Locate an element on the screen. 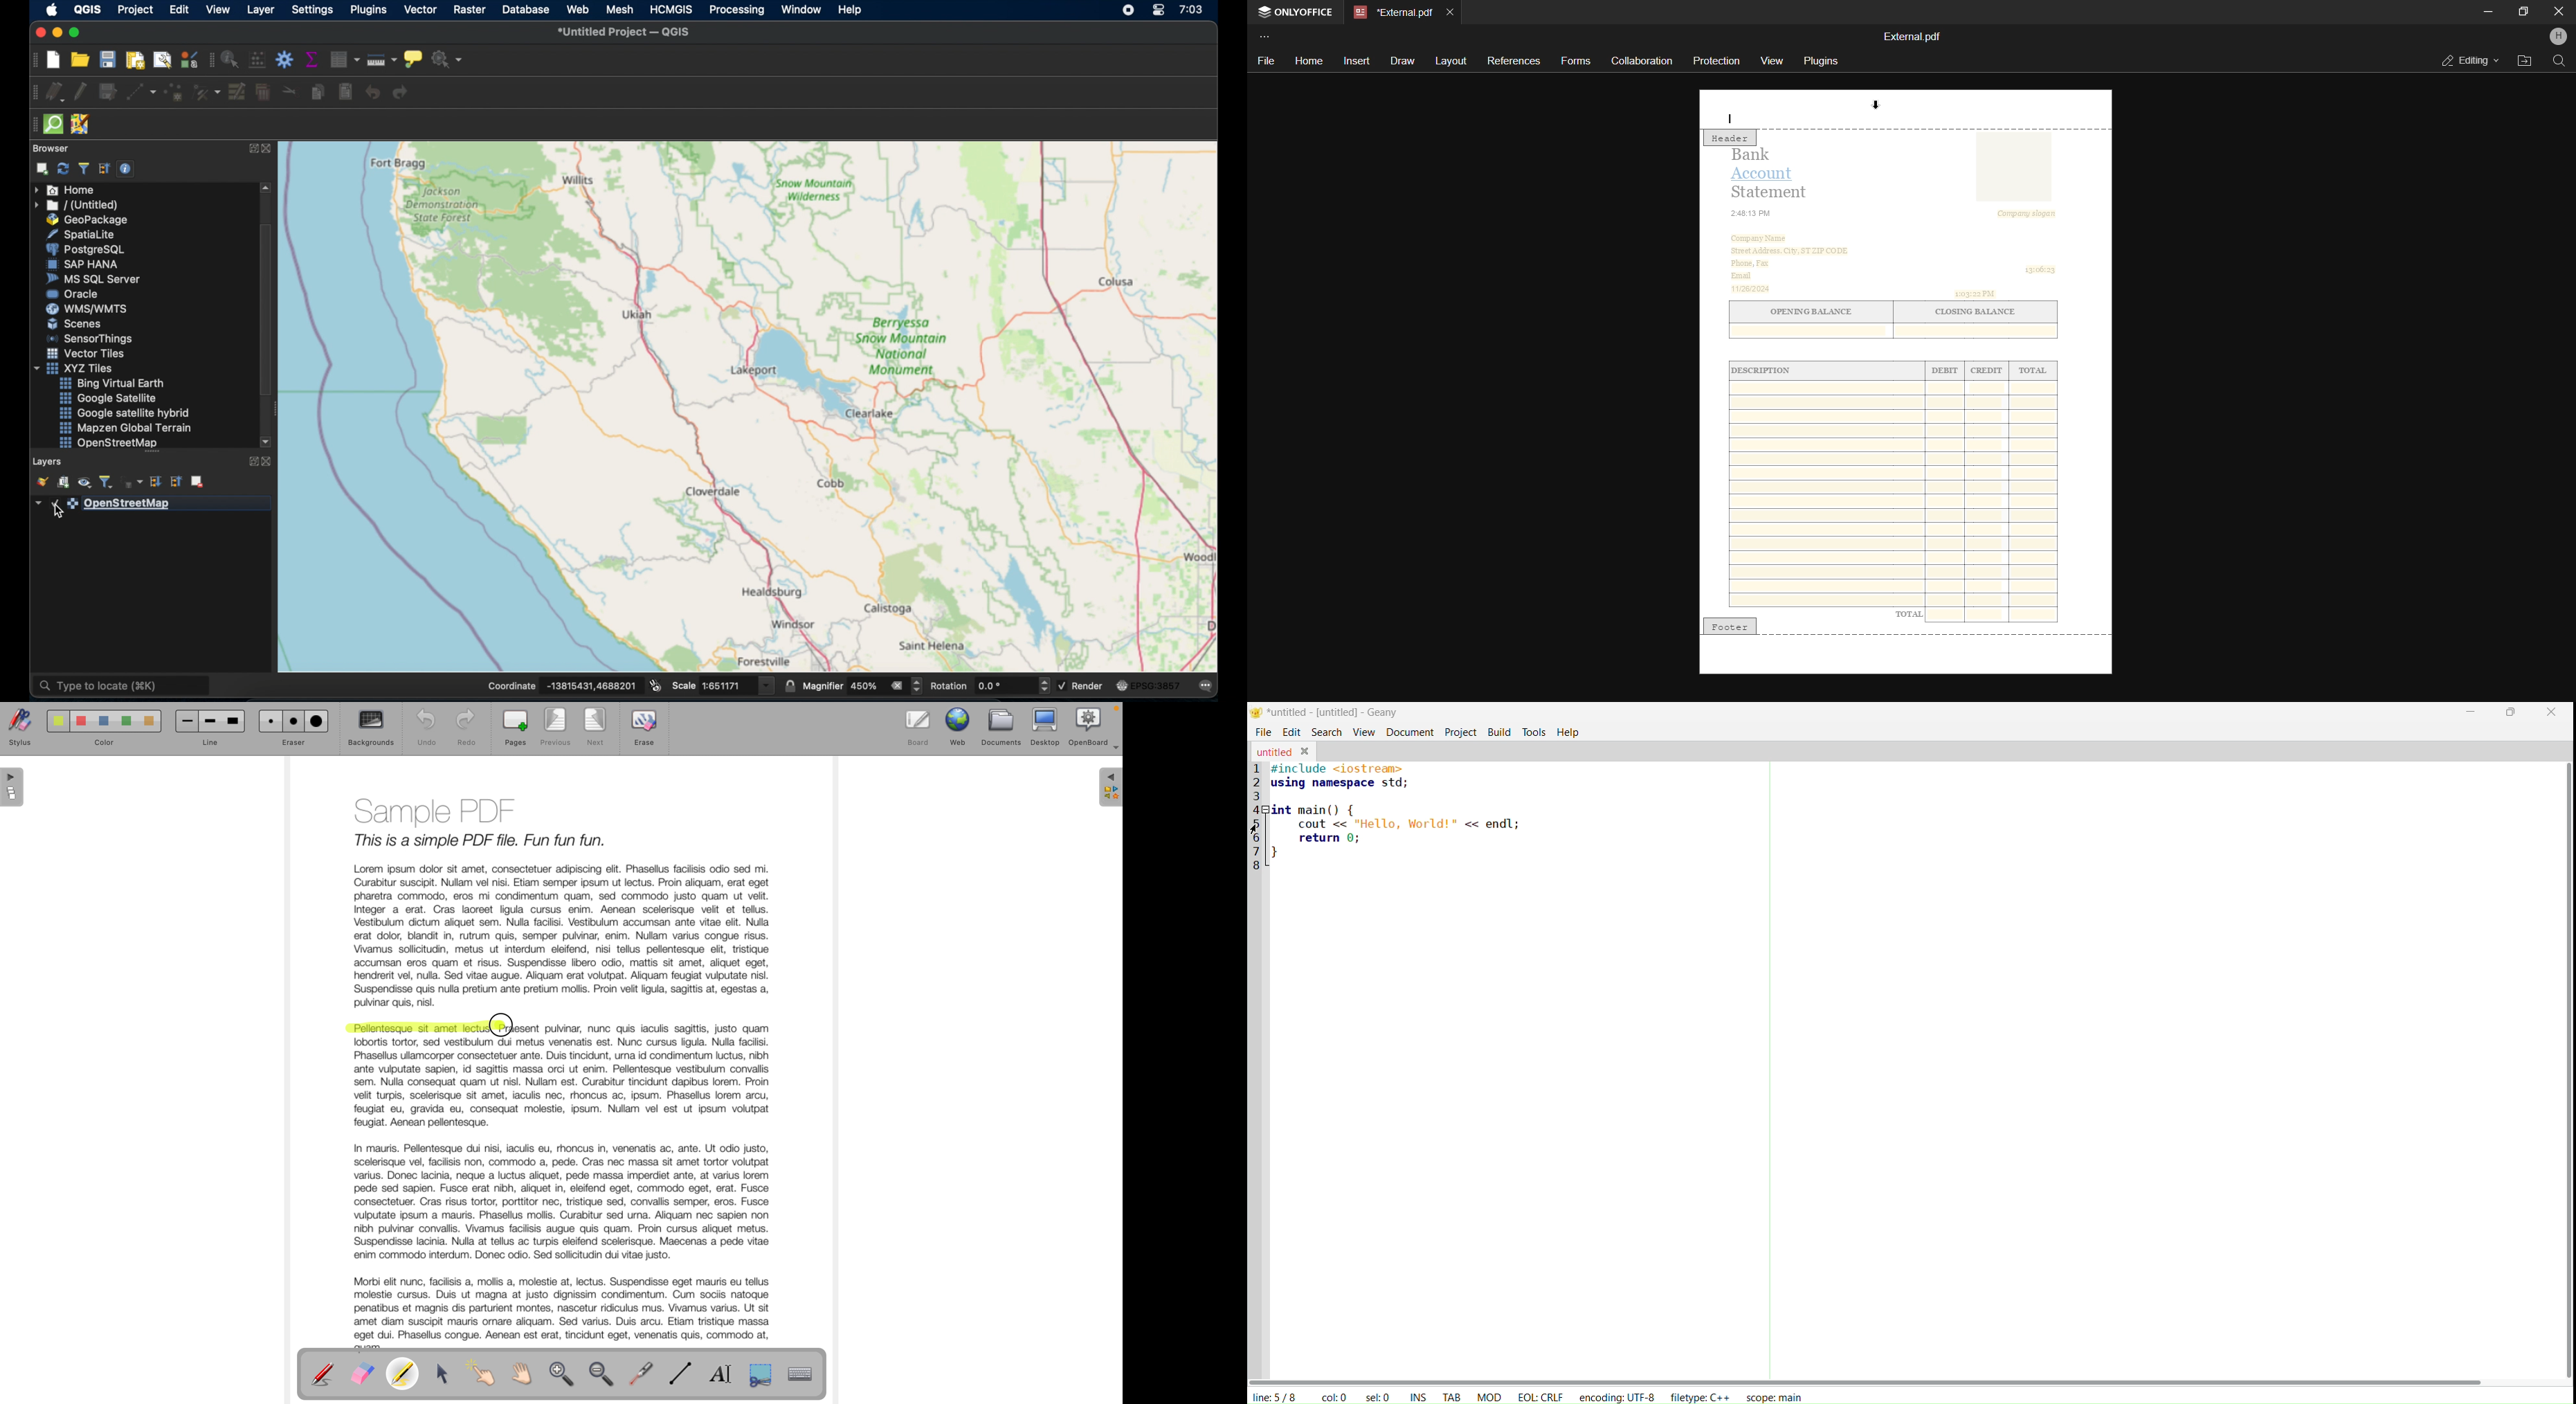 Image resolution: width=2576 pixels, height=1428 pixels. scroll up arrow is located at coordinates (266, 187).